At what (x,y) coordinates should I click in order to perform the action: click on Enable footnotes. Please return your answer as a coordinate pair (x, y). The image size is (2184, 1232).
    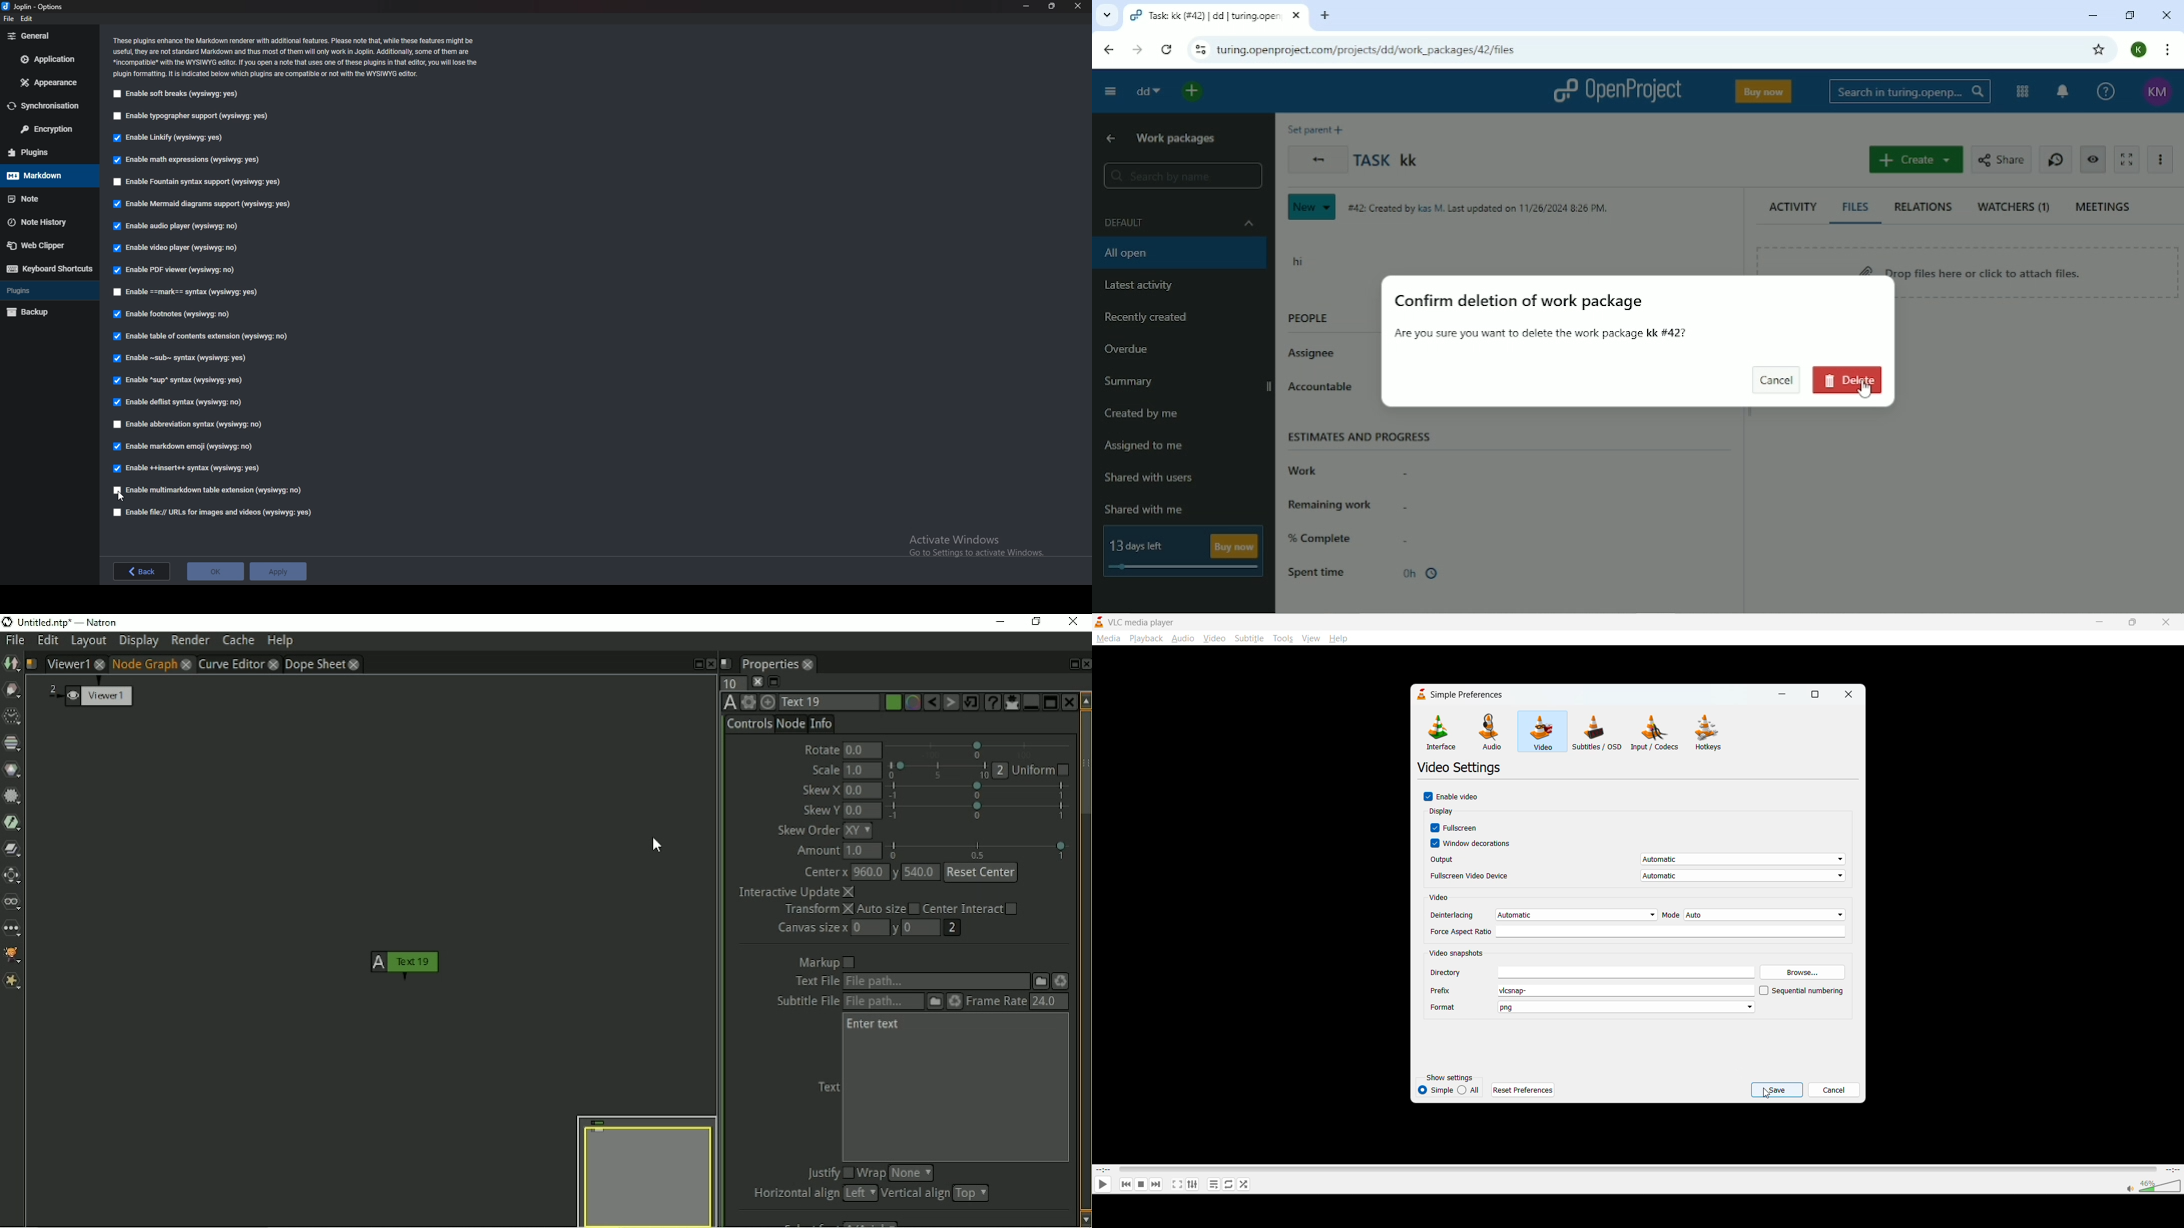
    Looking at the image, I should click on (176, 314).